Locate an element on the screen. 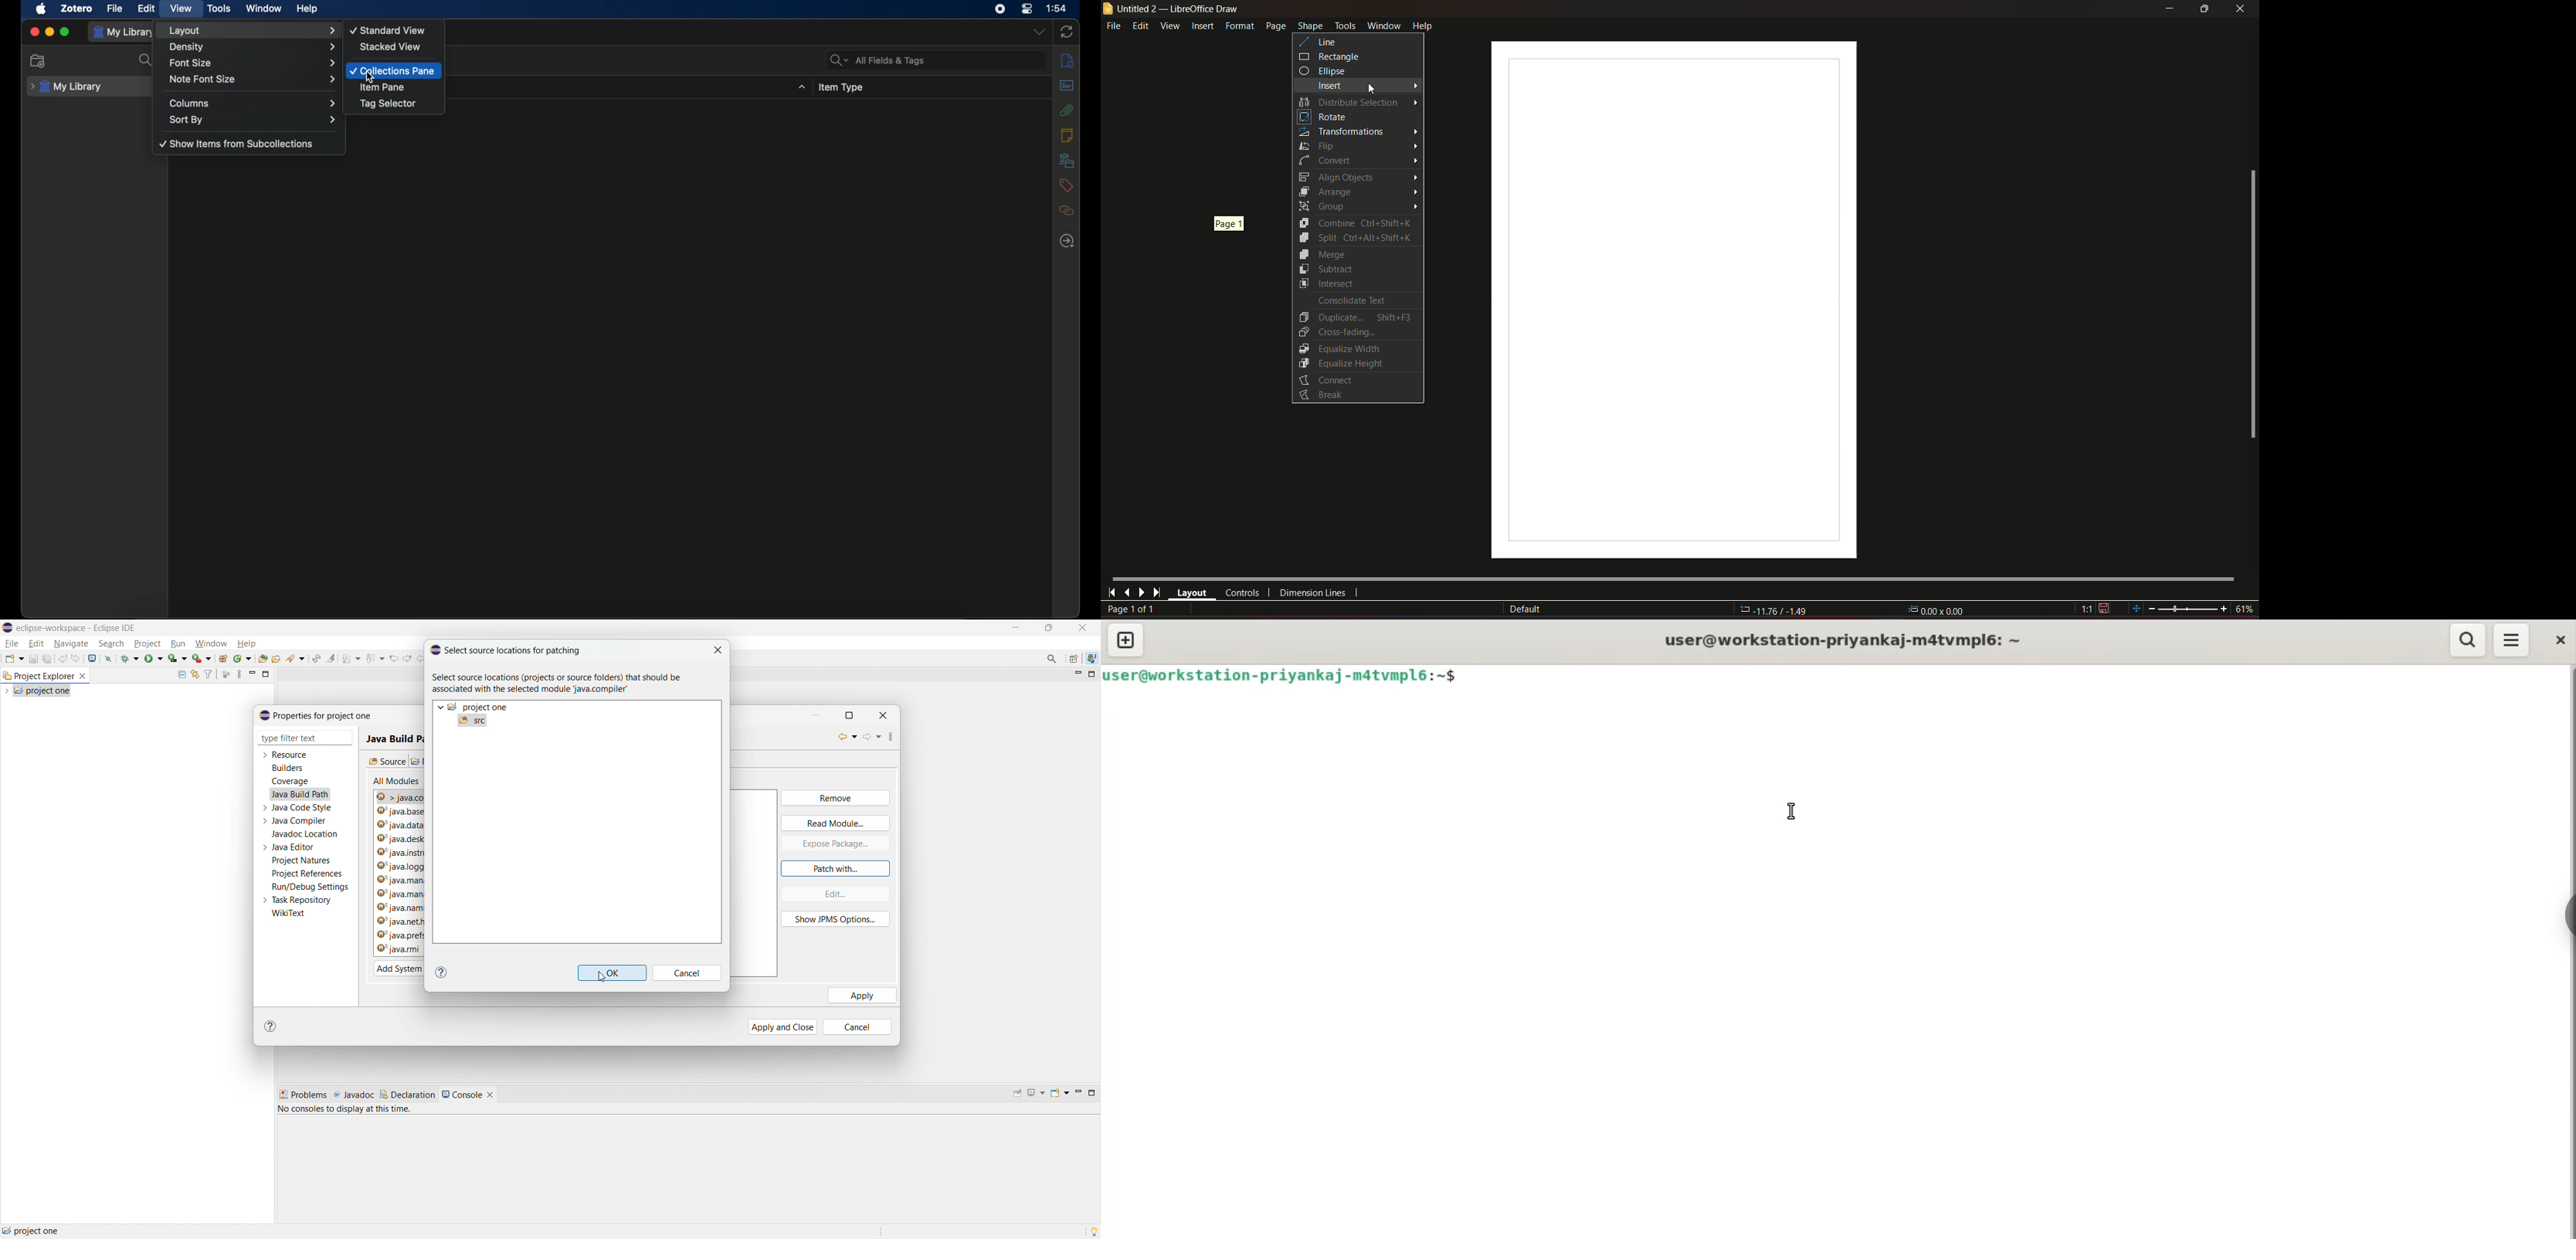 This screenshot has width=2576, height=1260. Intersect is located at coordinates (1328, 283).